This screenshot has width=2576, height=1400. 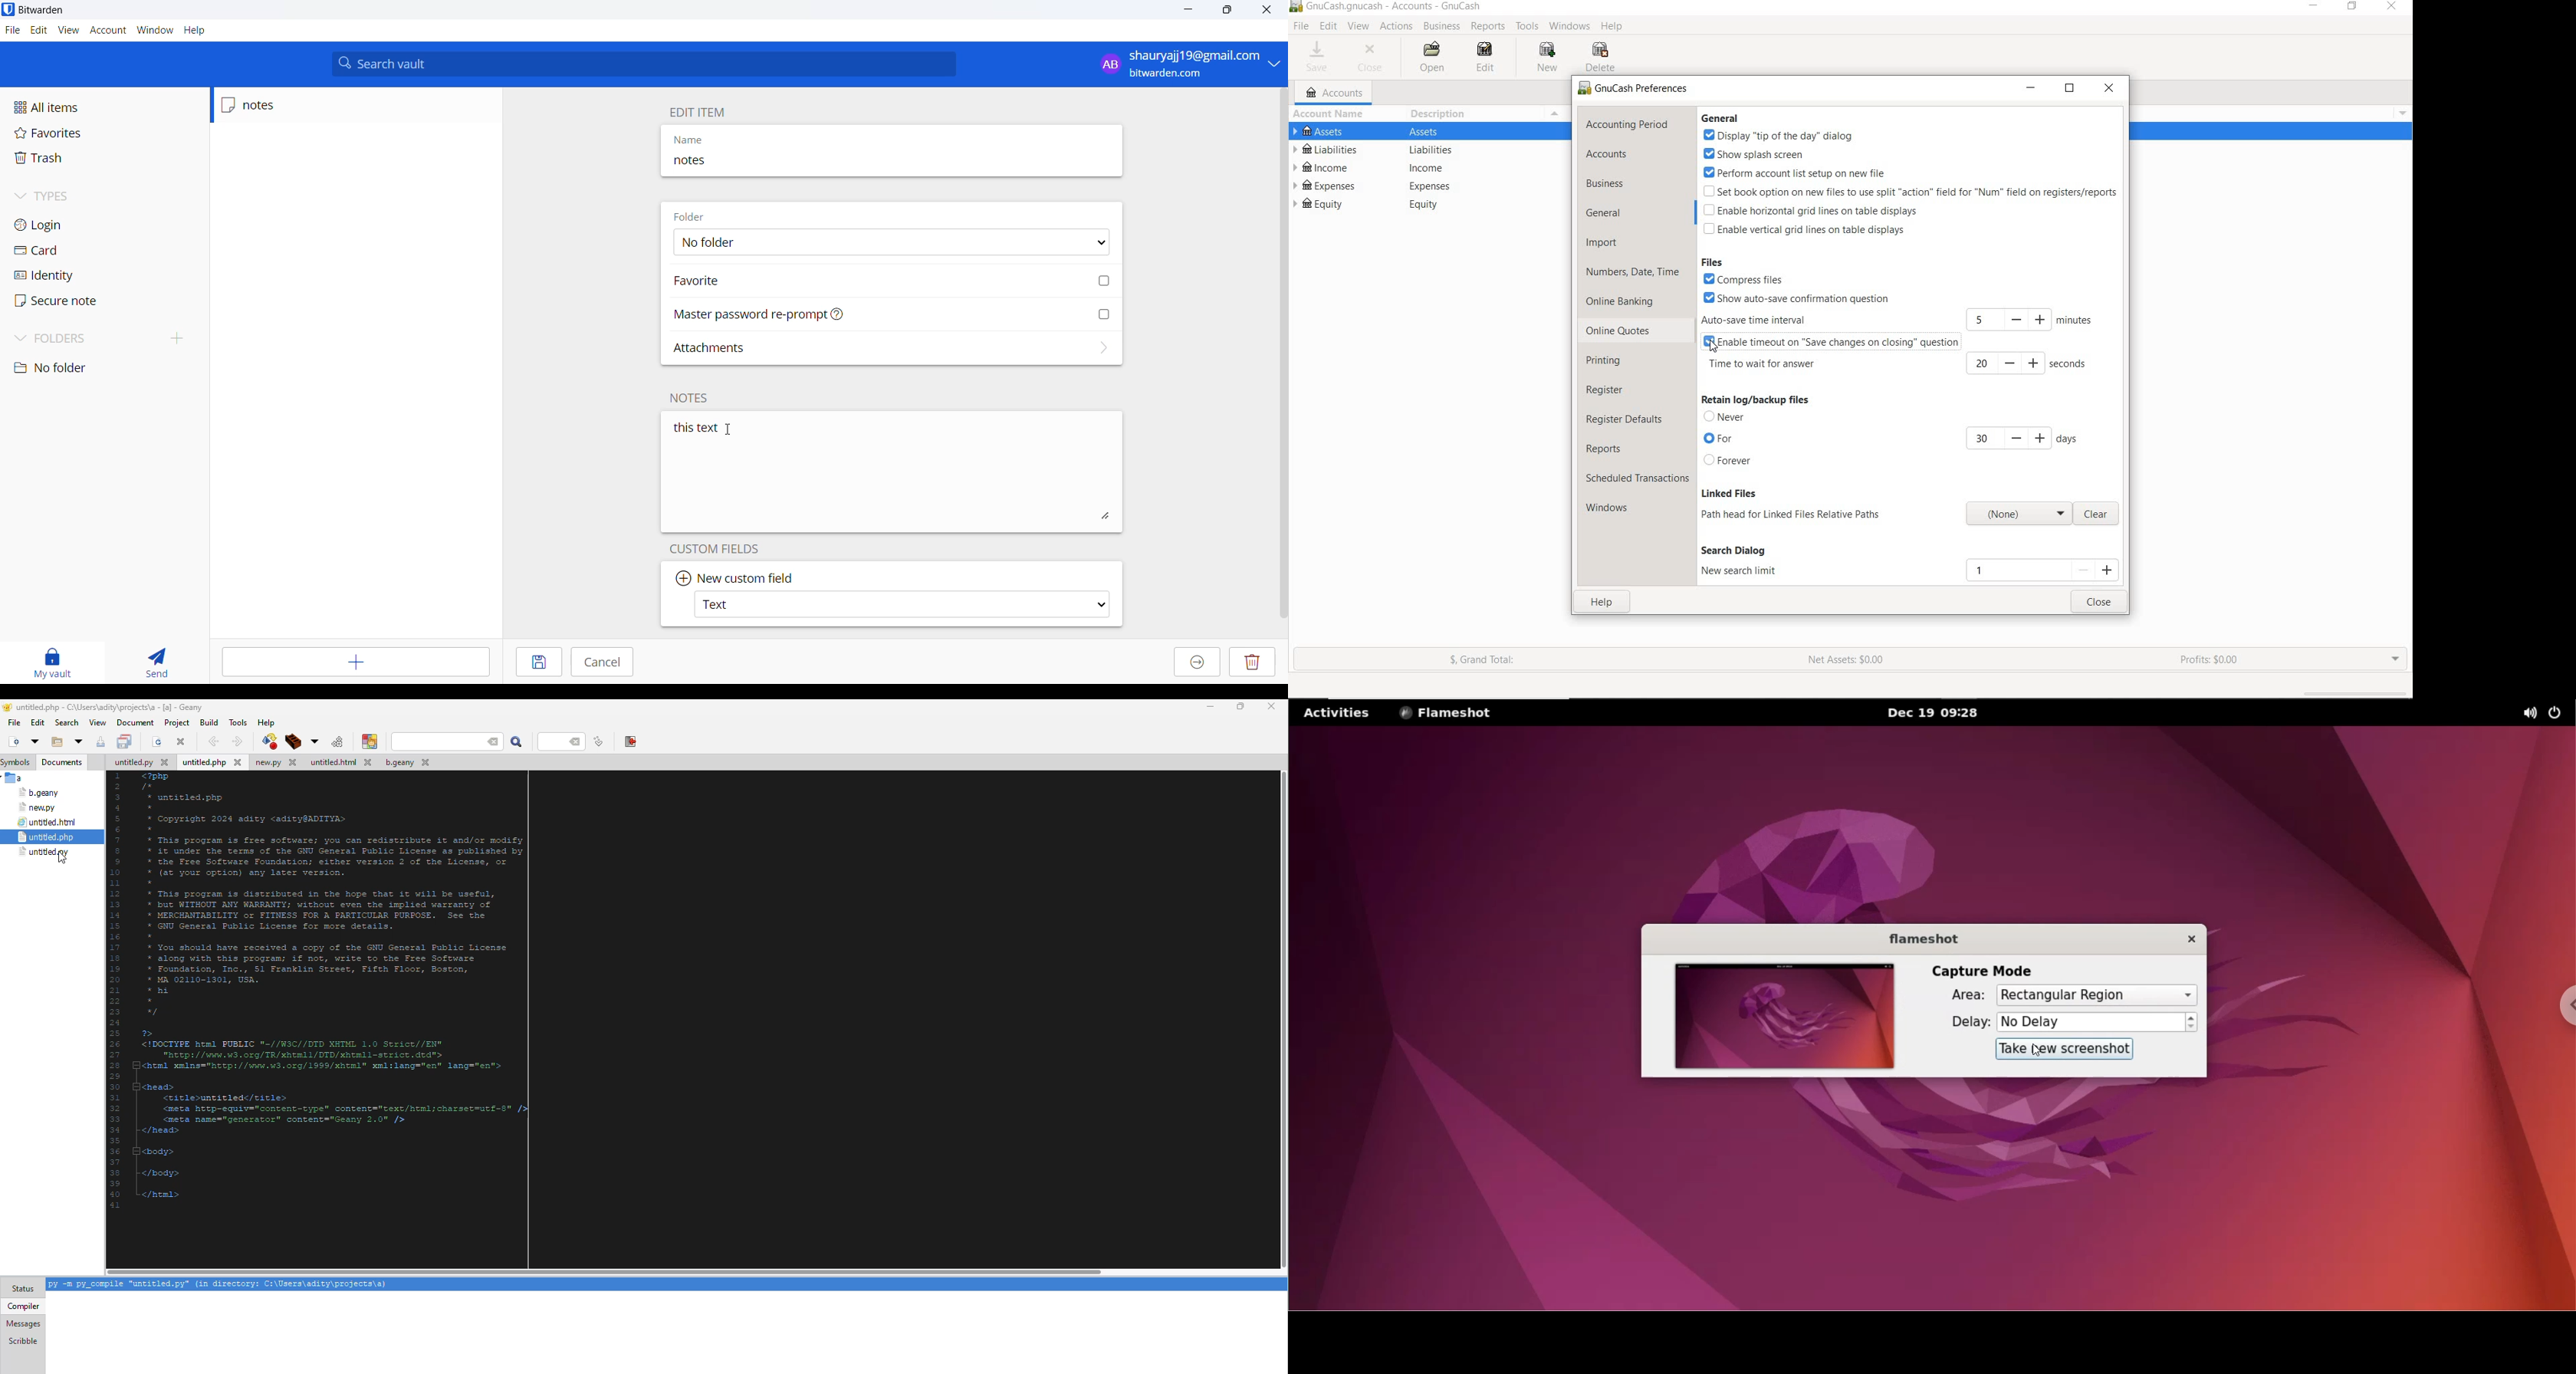 What do you see at coordinates (537, 662) in the screenshot?
I see `save` at bounding box center [537, 662].